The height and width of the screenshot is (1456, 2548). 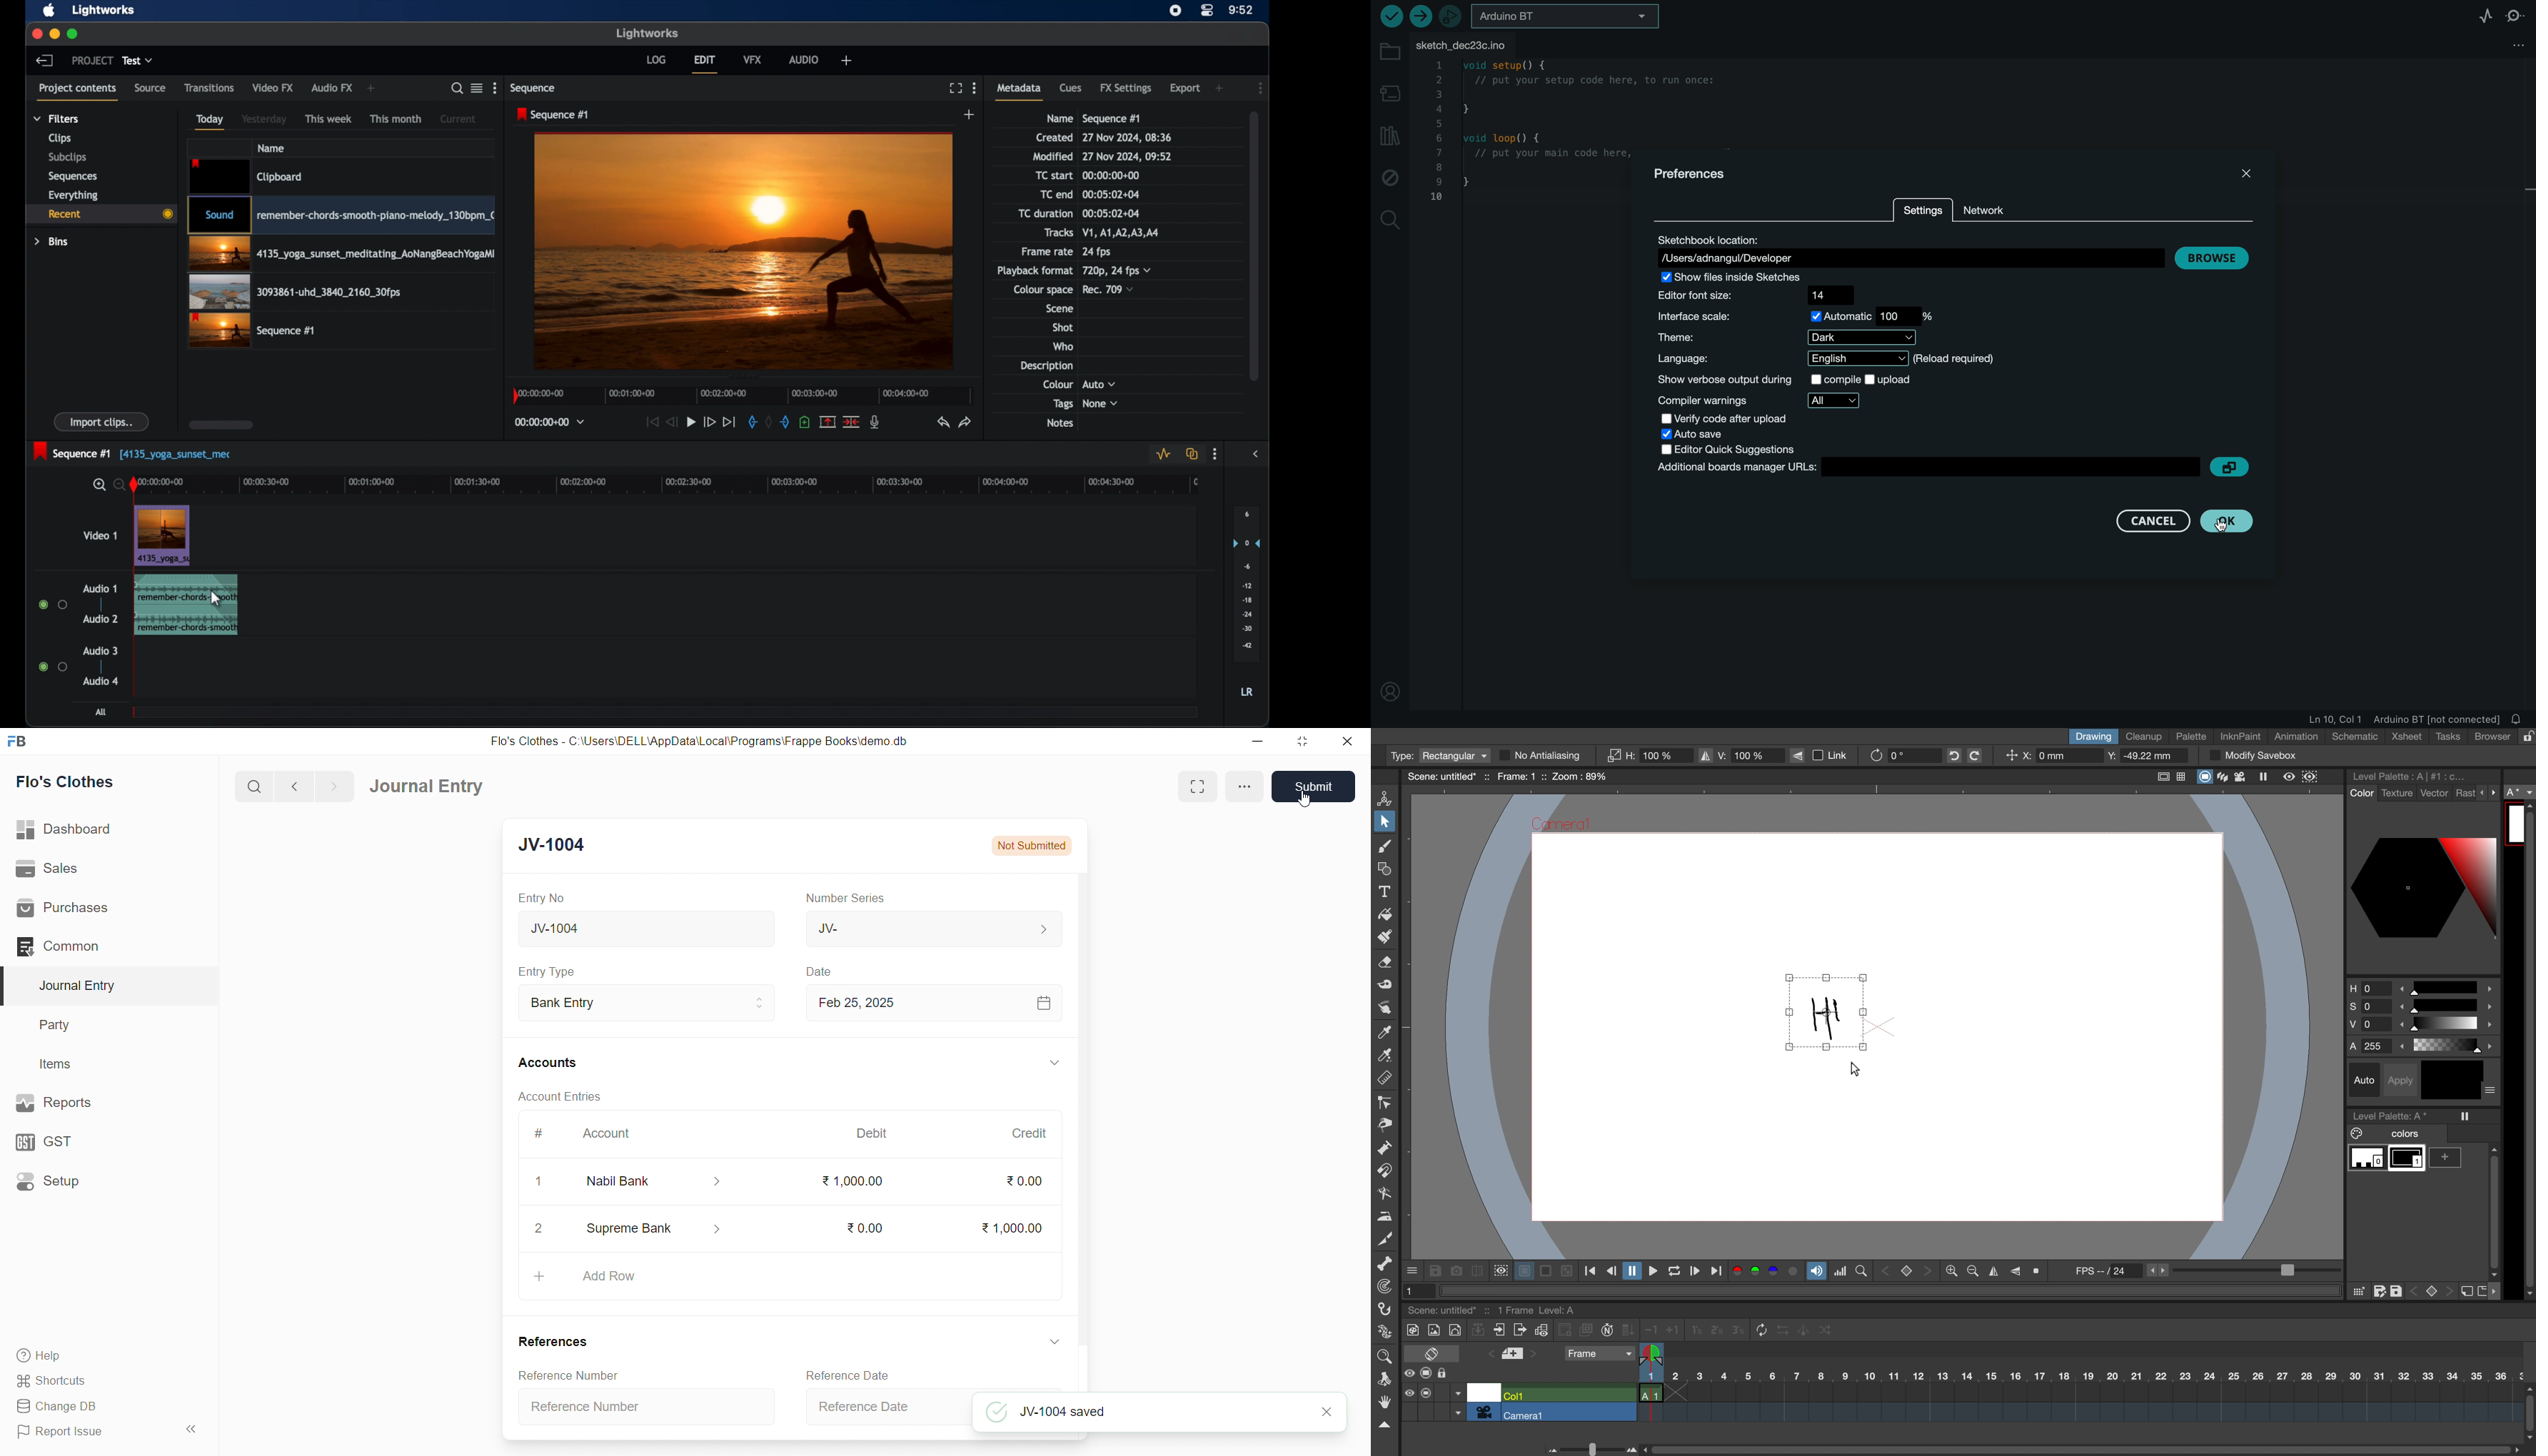 What do you see at coordinates (1080, 1131) in the screenshot?
I see `Scroll bar` at bounding box center [1080, 1131].